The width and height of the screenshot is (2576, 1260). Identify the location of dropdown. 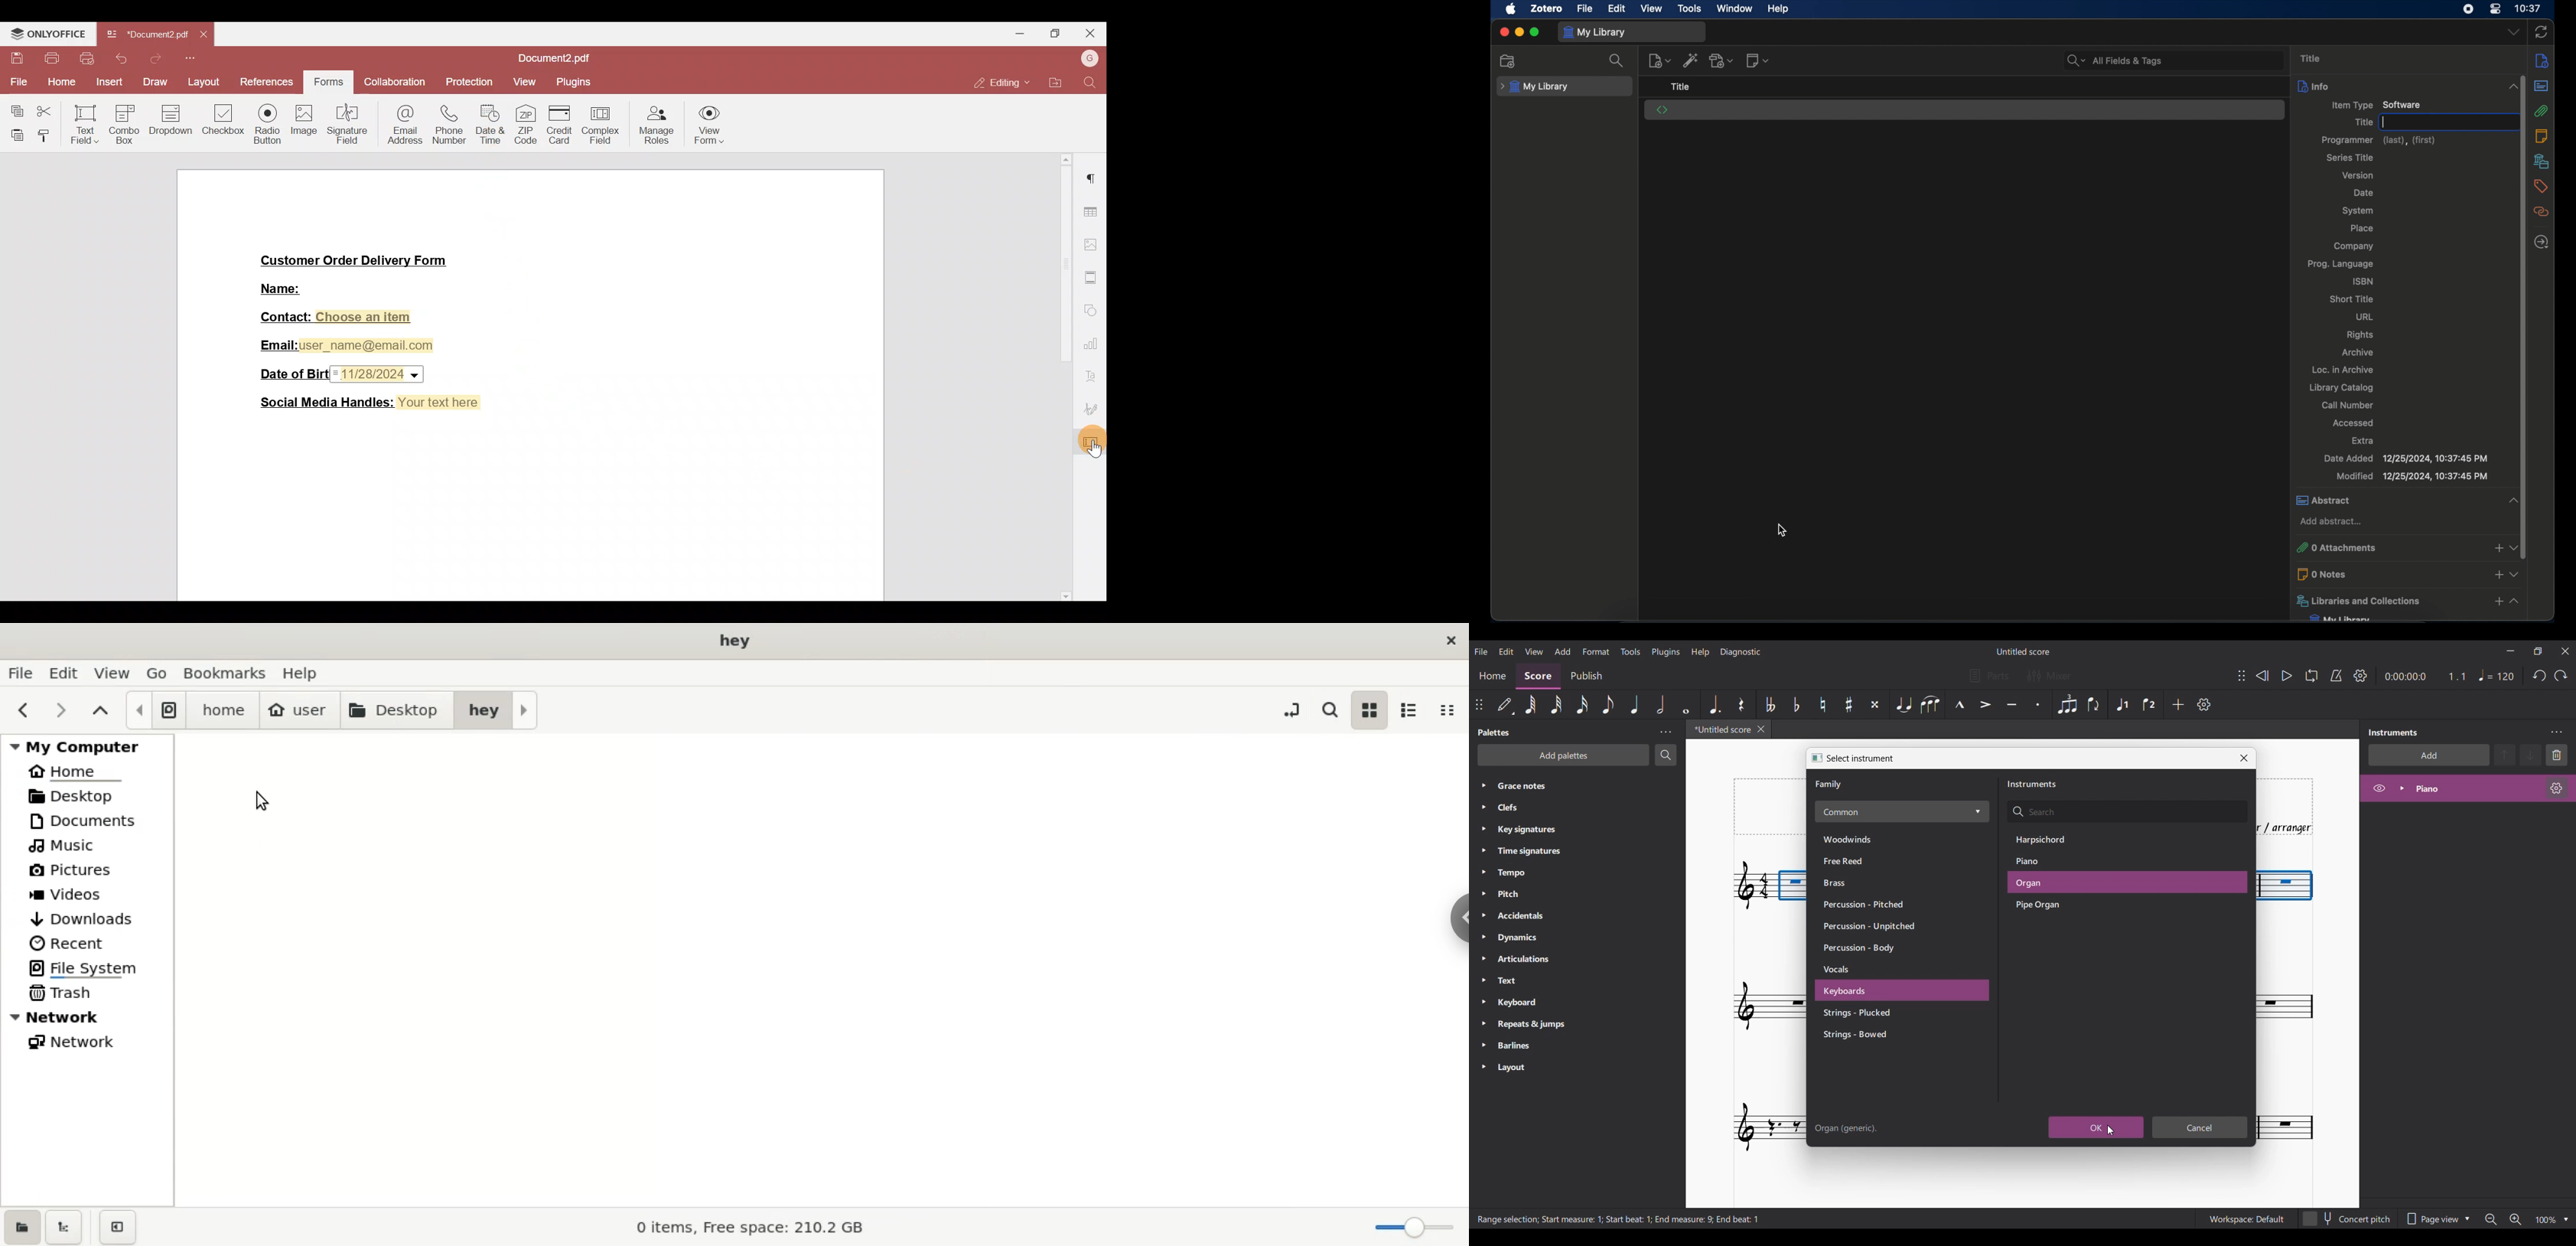
(2516, 548).